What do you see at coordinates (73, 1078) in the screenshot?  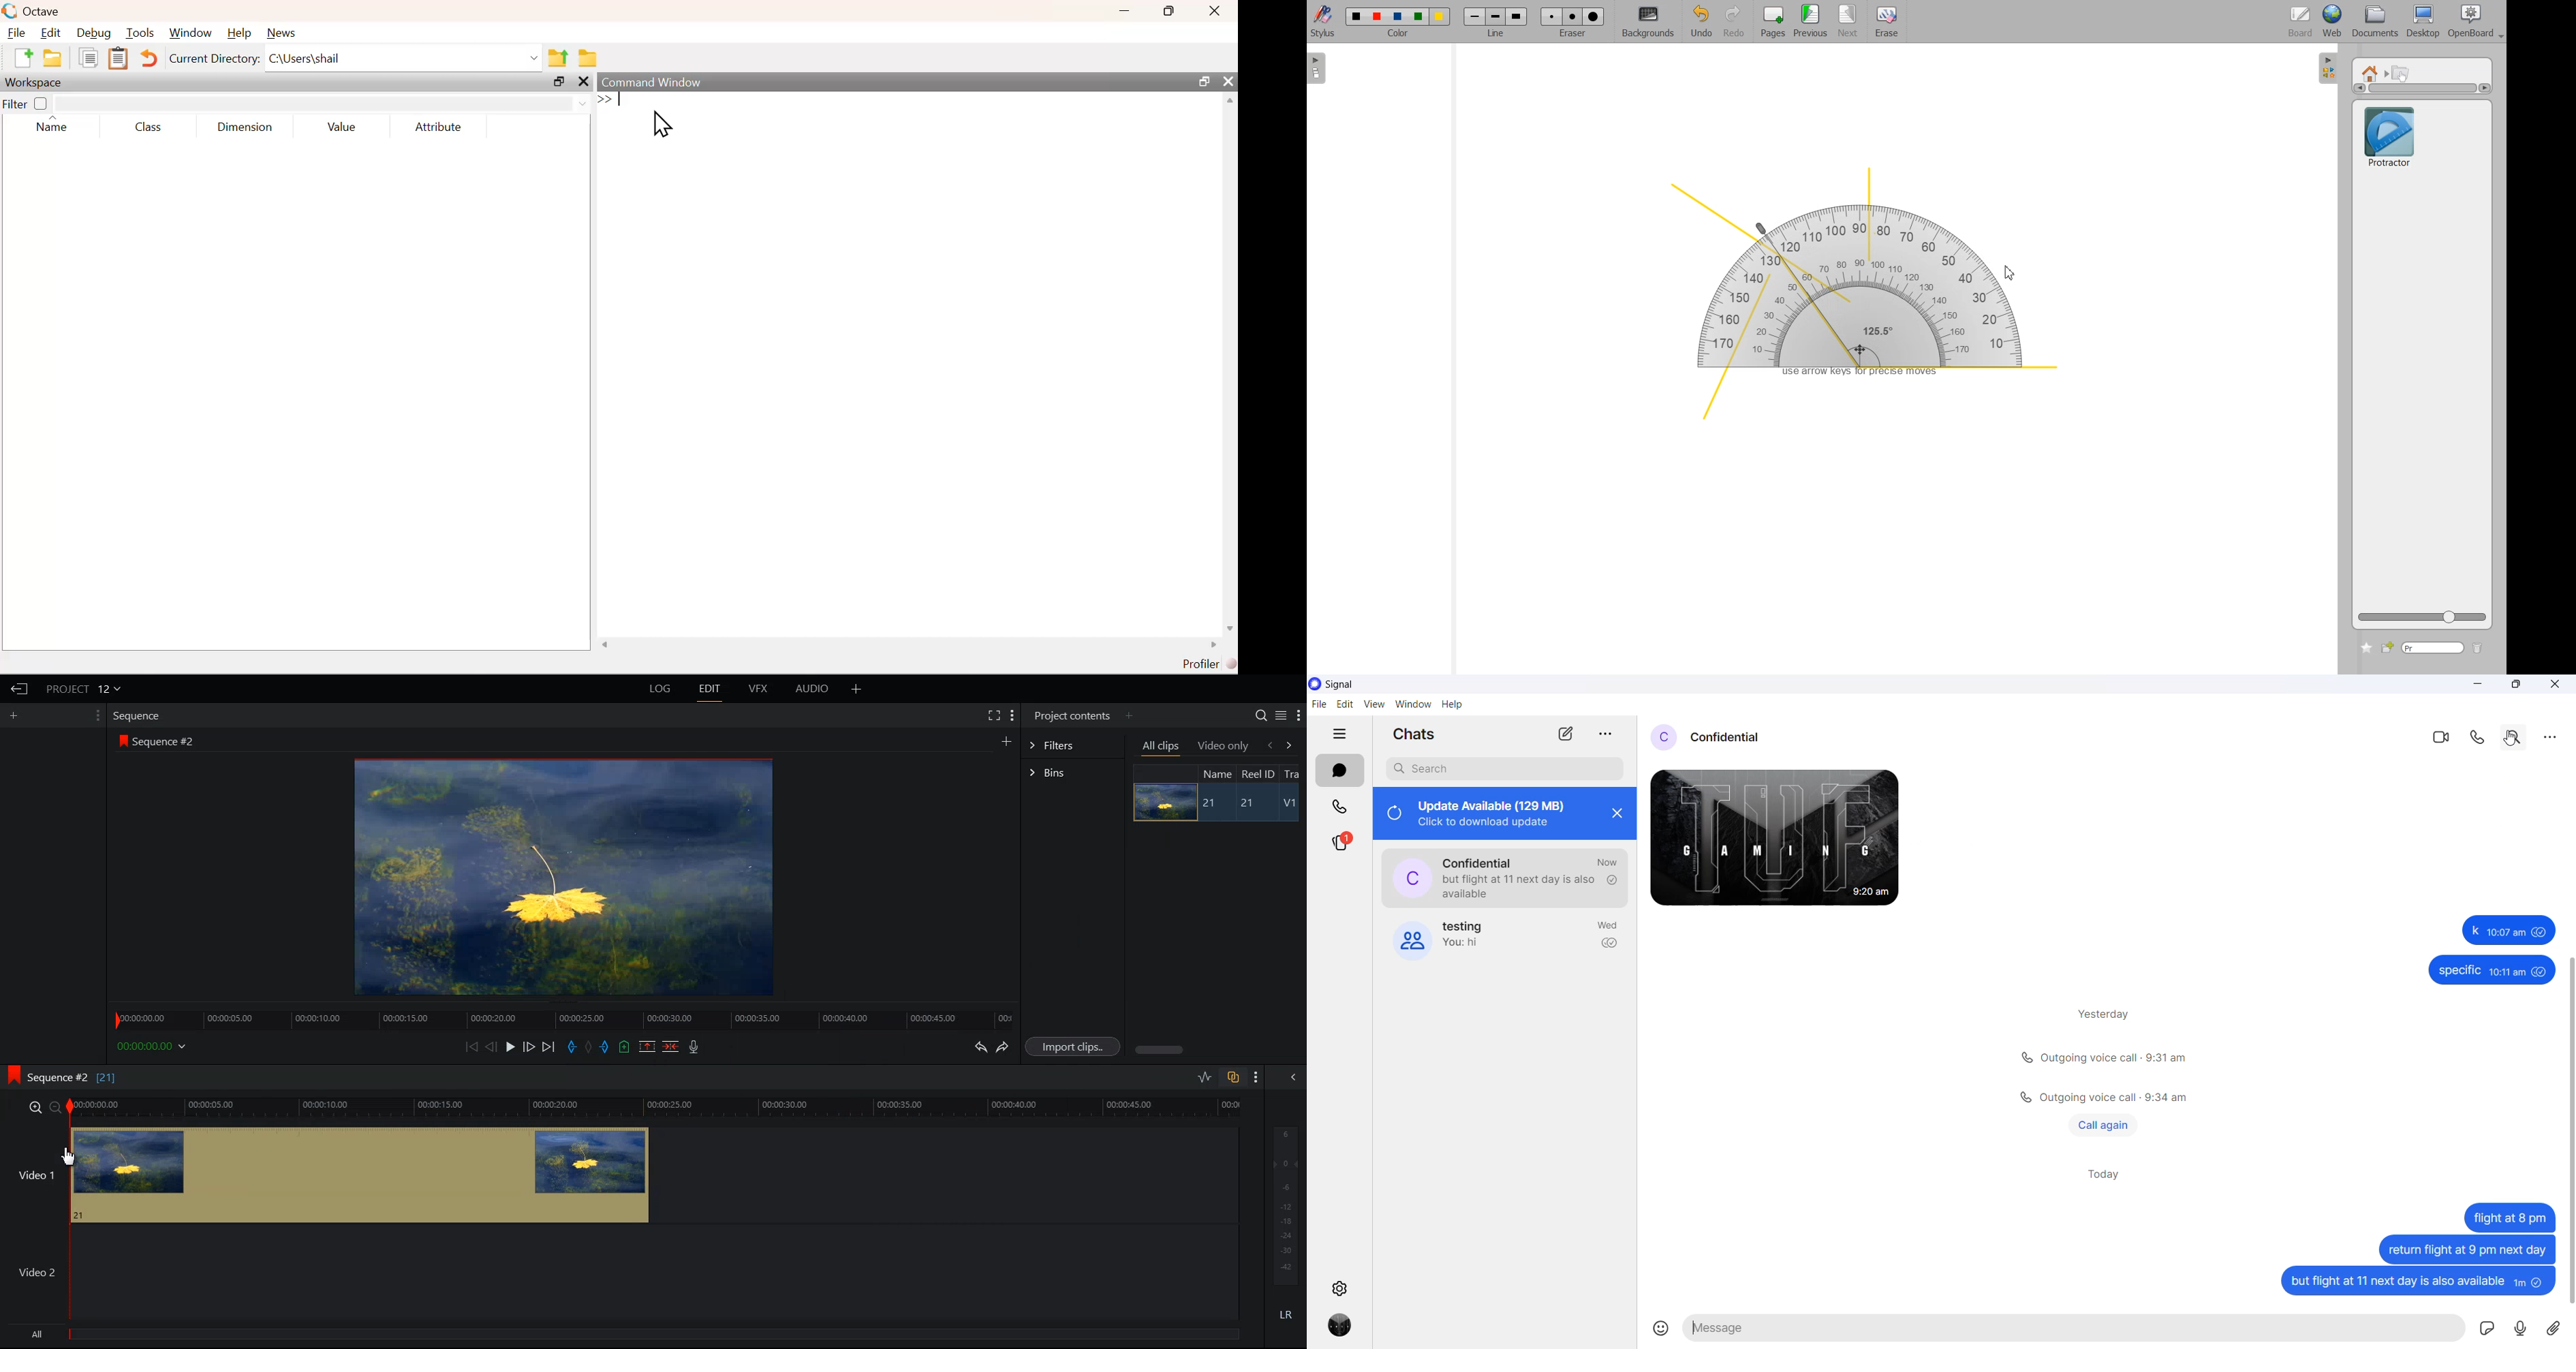 I see `Sequence #2 [21]` at bounding box center [73, 1078].